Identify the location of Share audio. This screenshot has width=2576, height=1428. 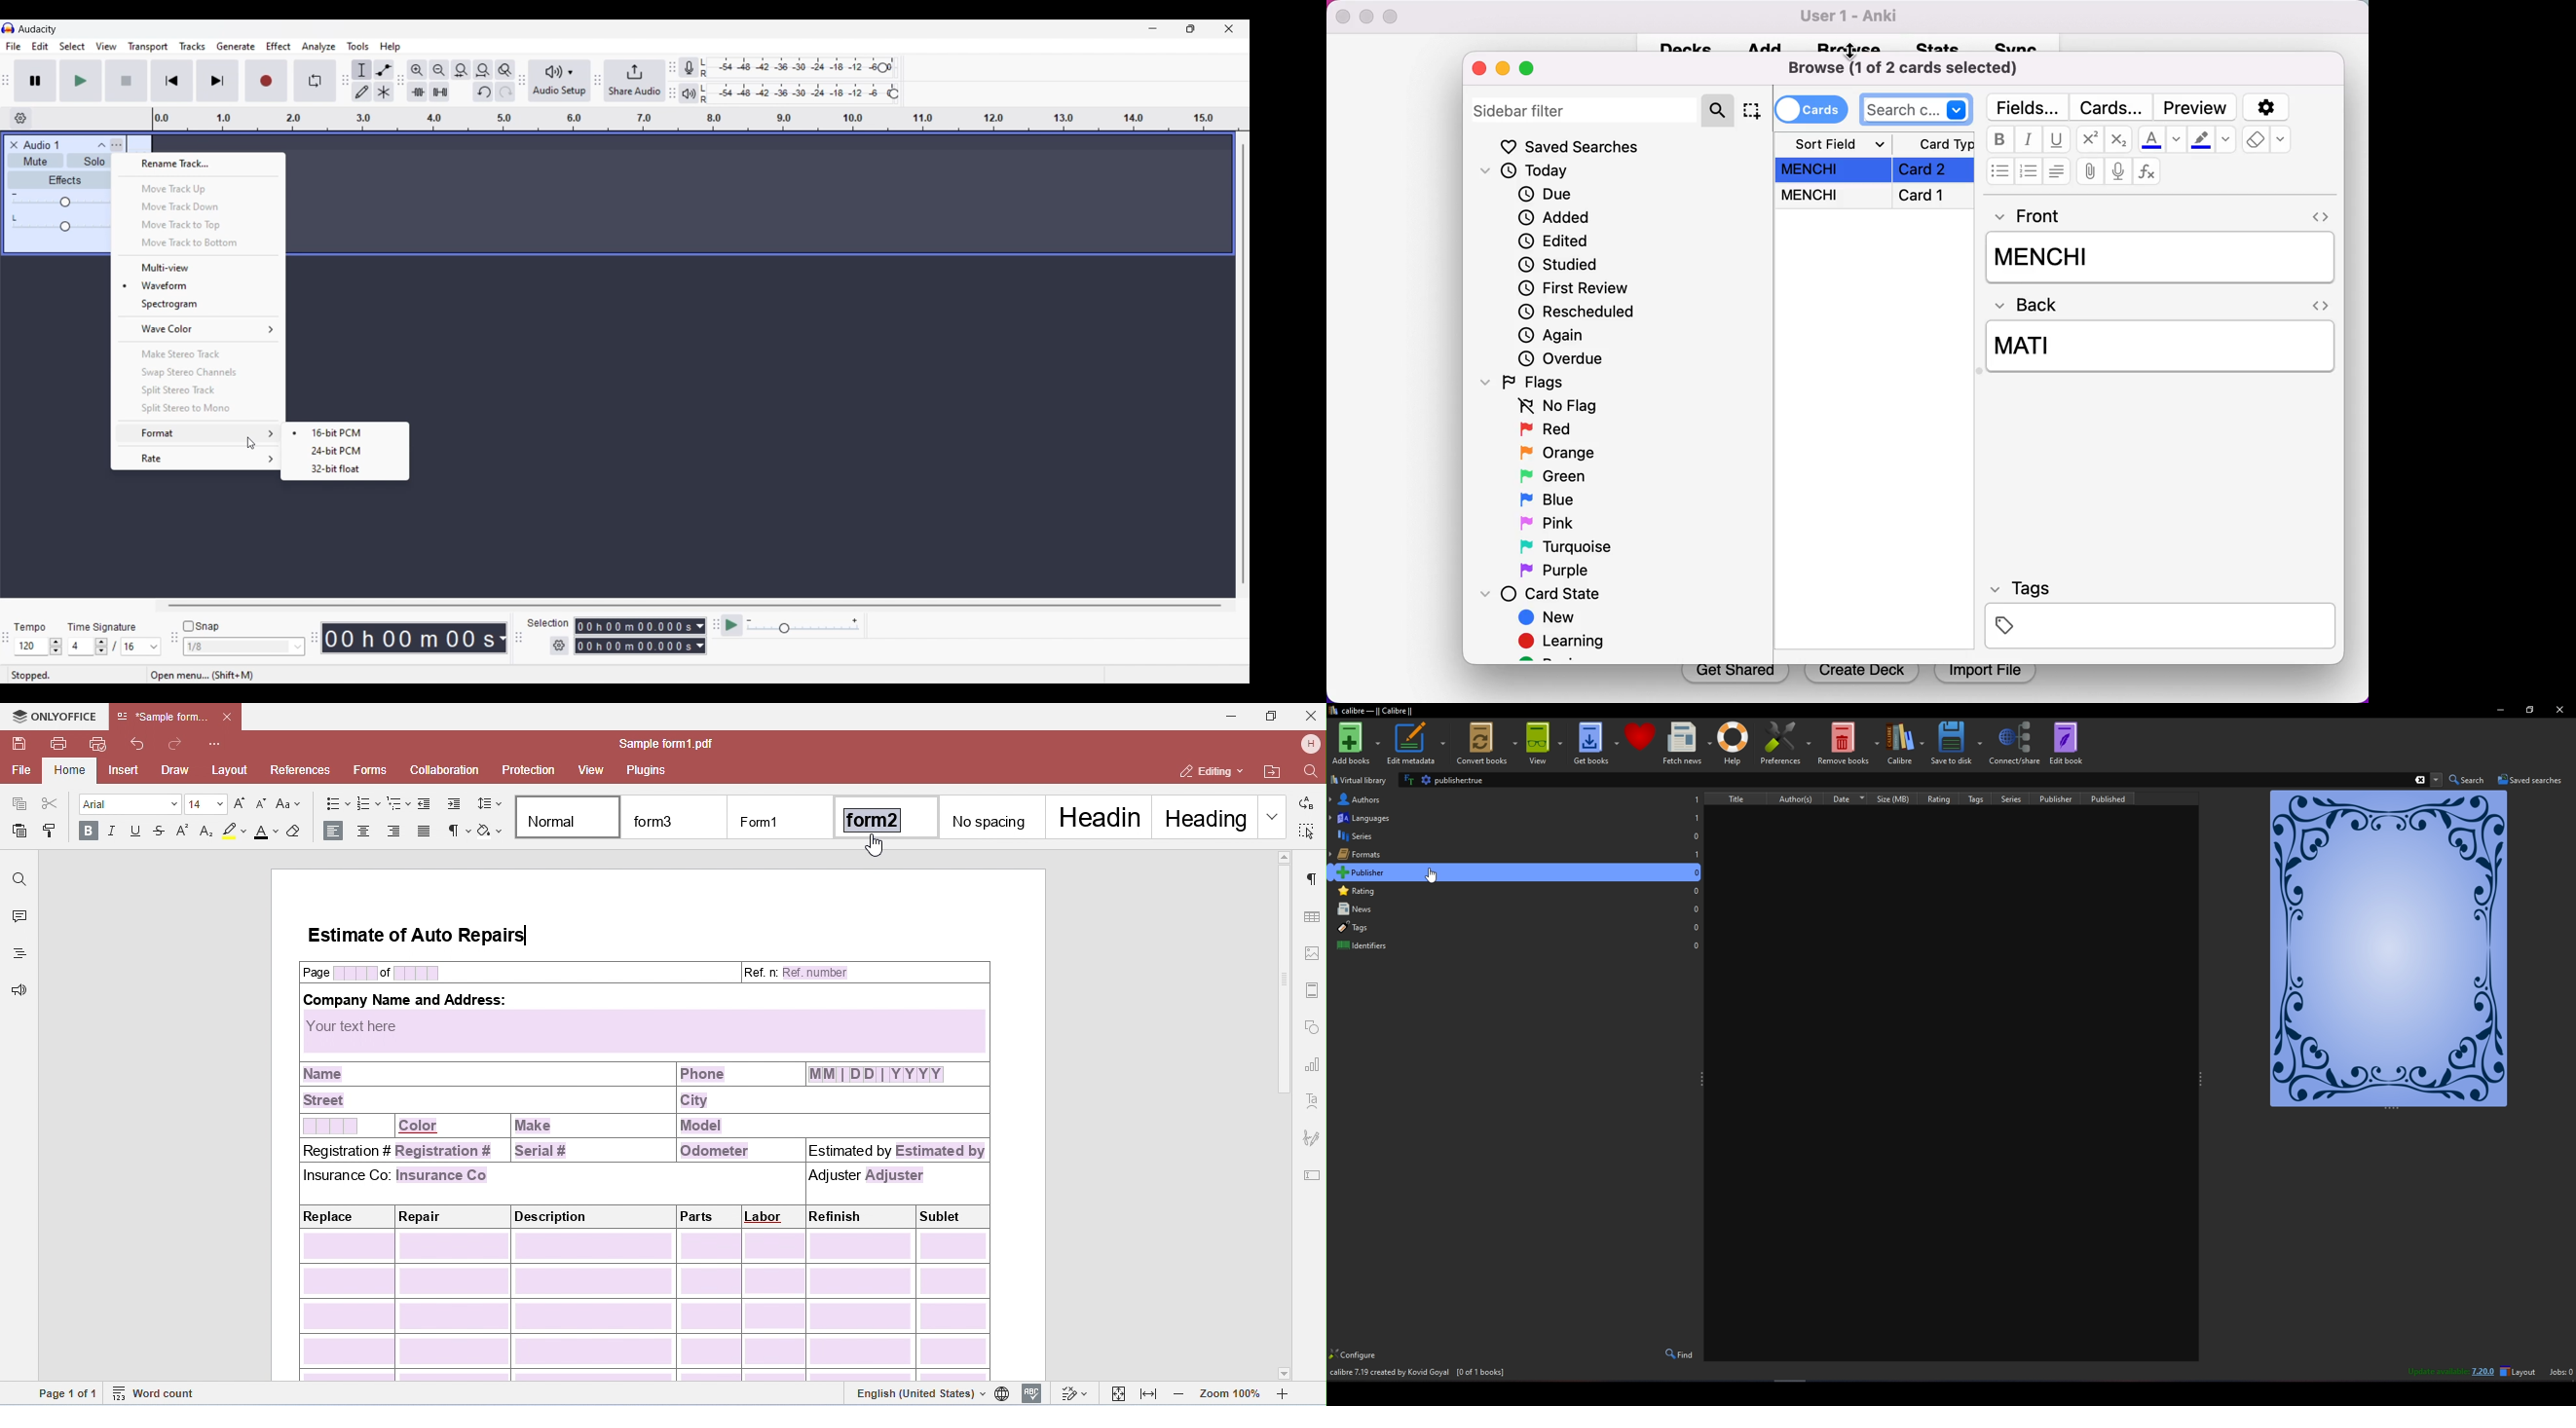
(635, 81).